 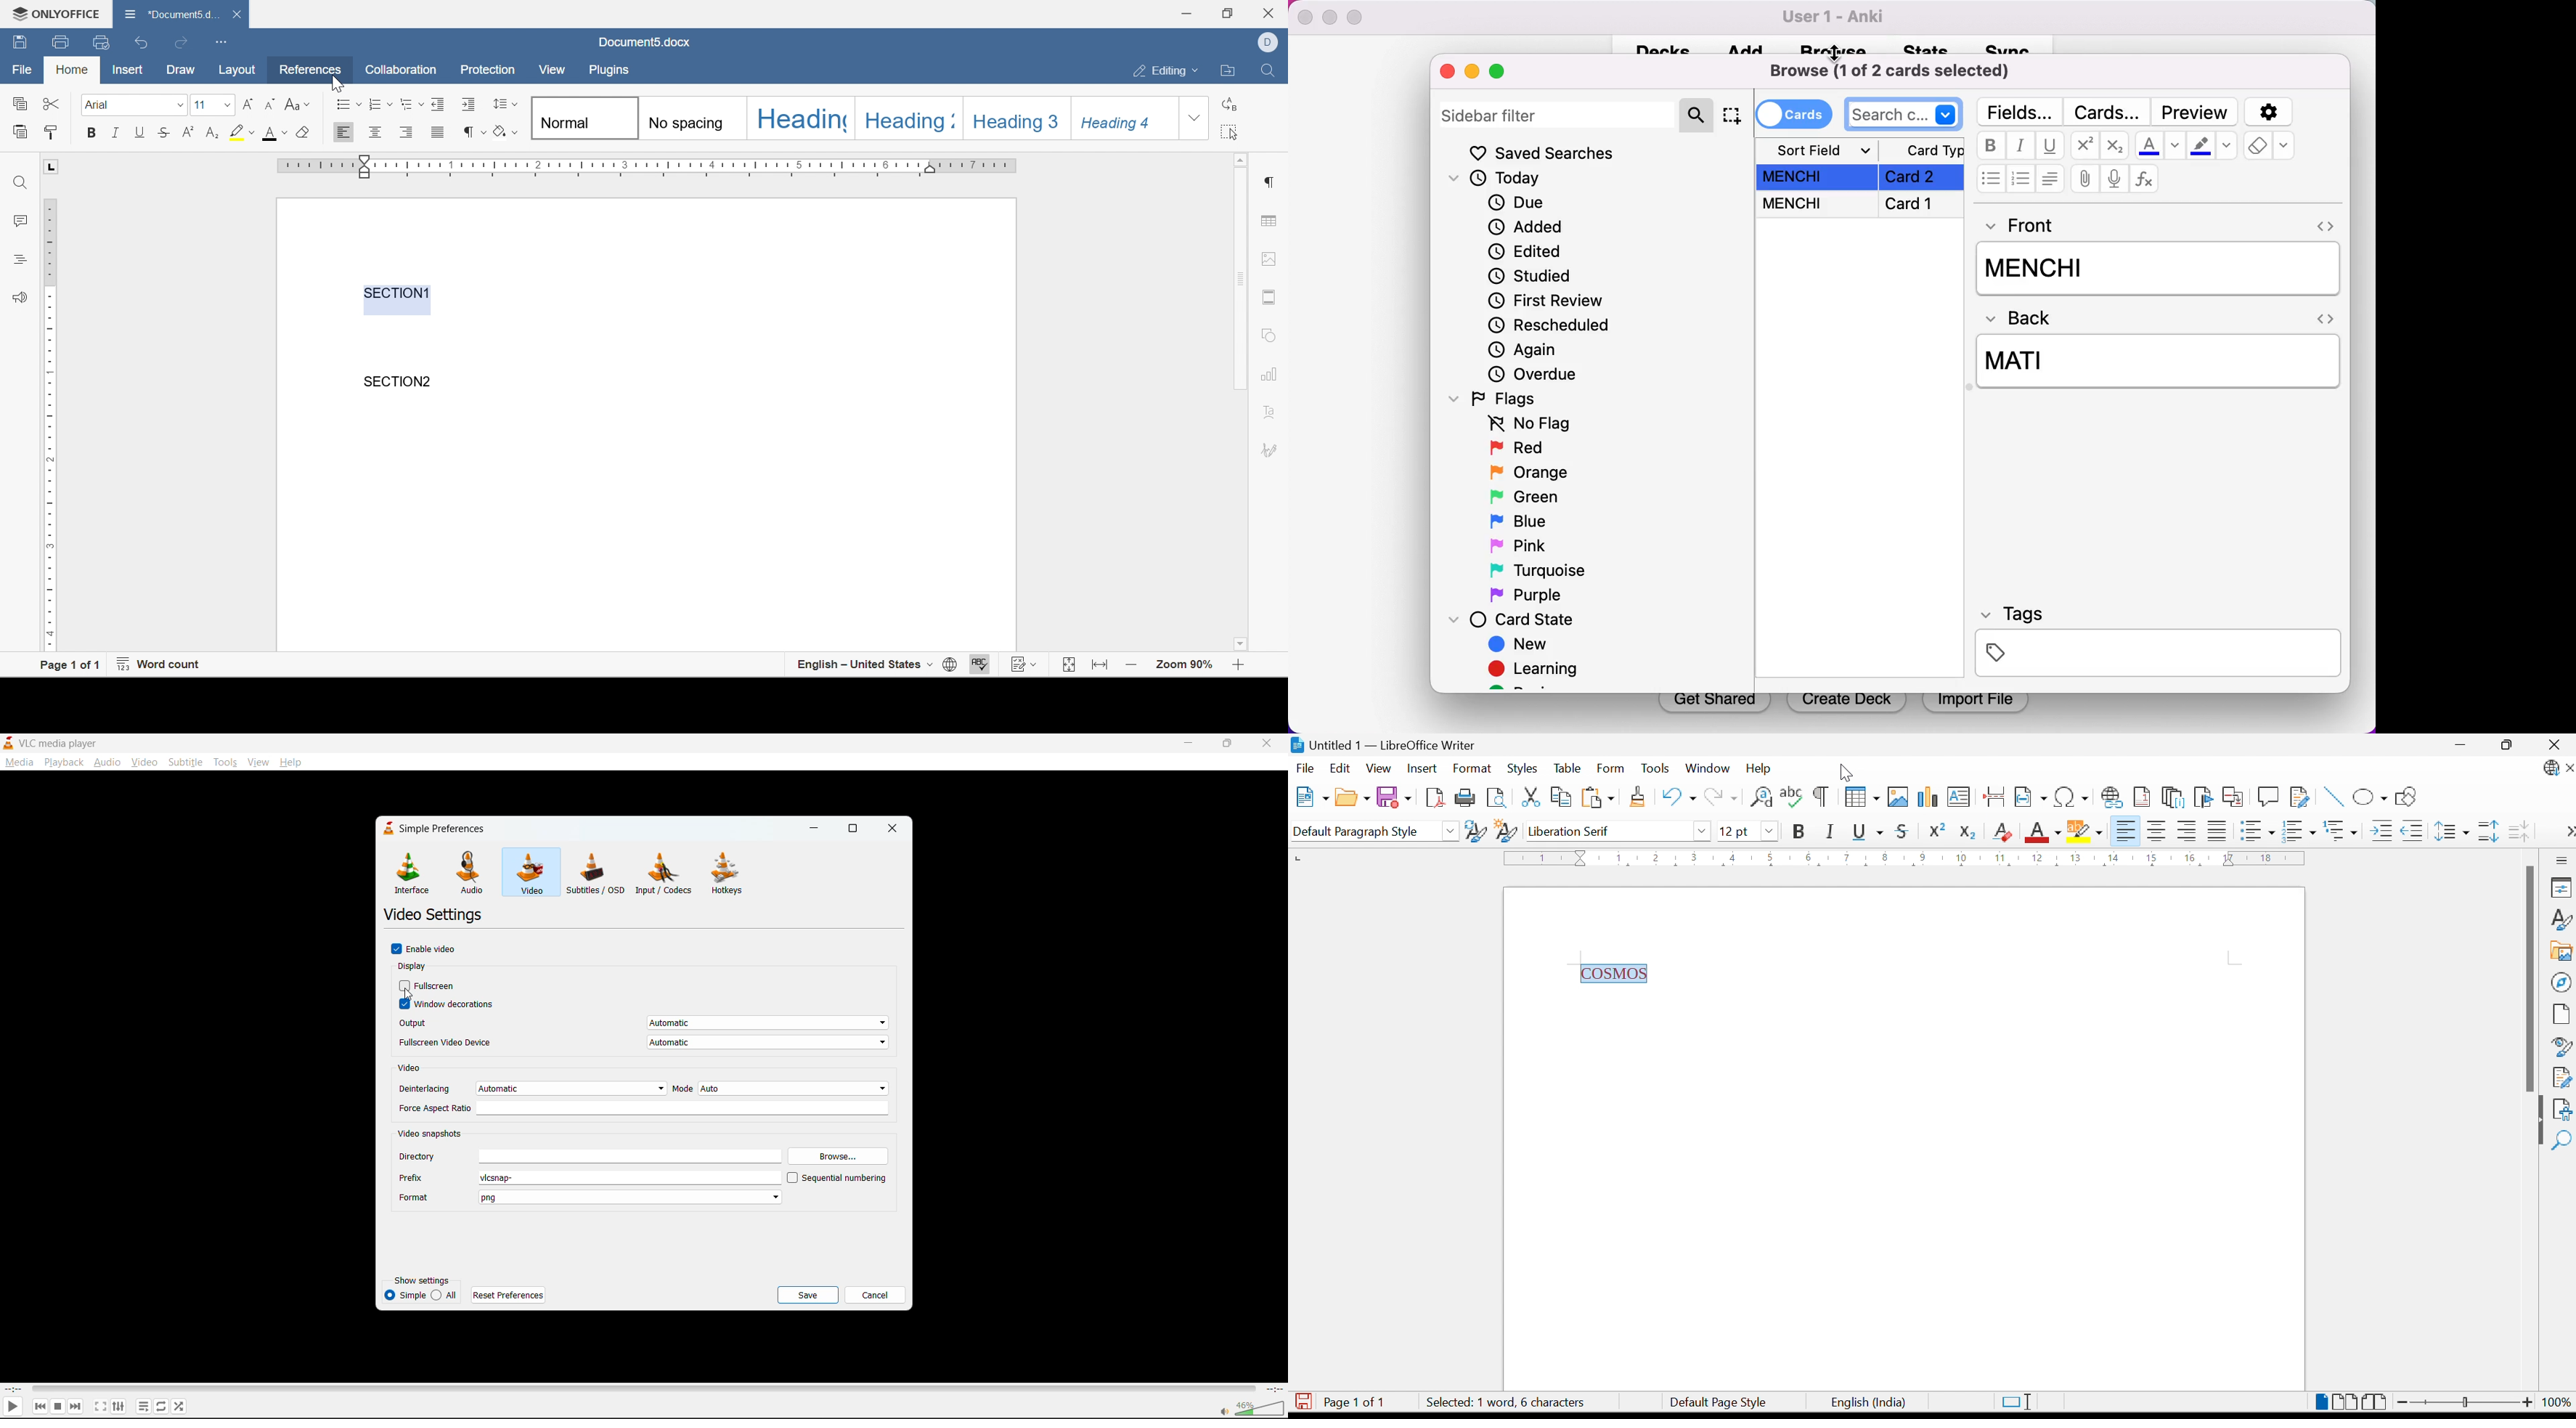 I want to click on ruler, so click(x=648, y=165).